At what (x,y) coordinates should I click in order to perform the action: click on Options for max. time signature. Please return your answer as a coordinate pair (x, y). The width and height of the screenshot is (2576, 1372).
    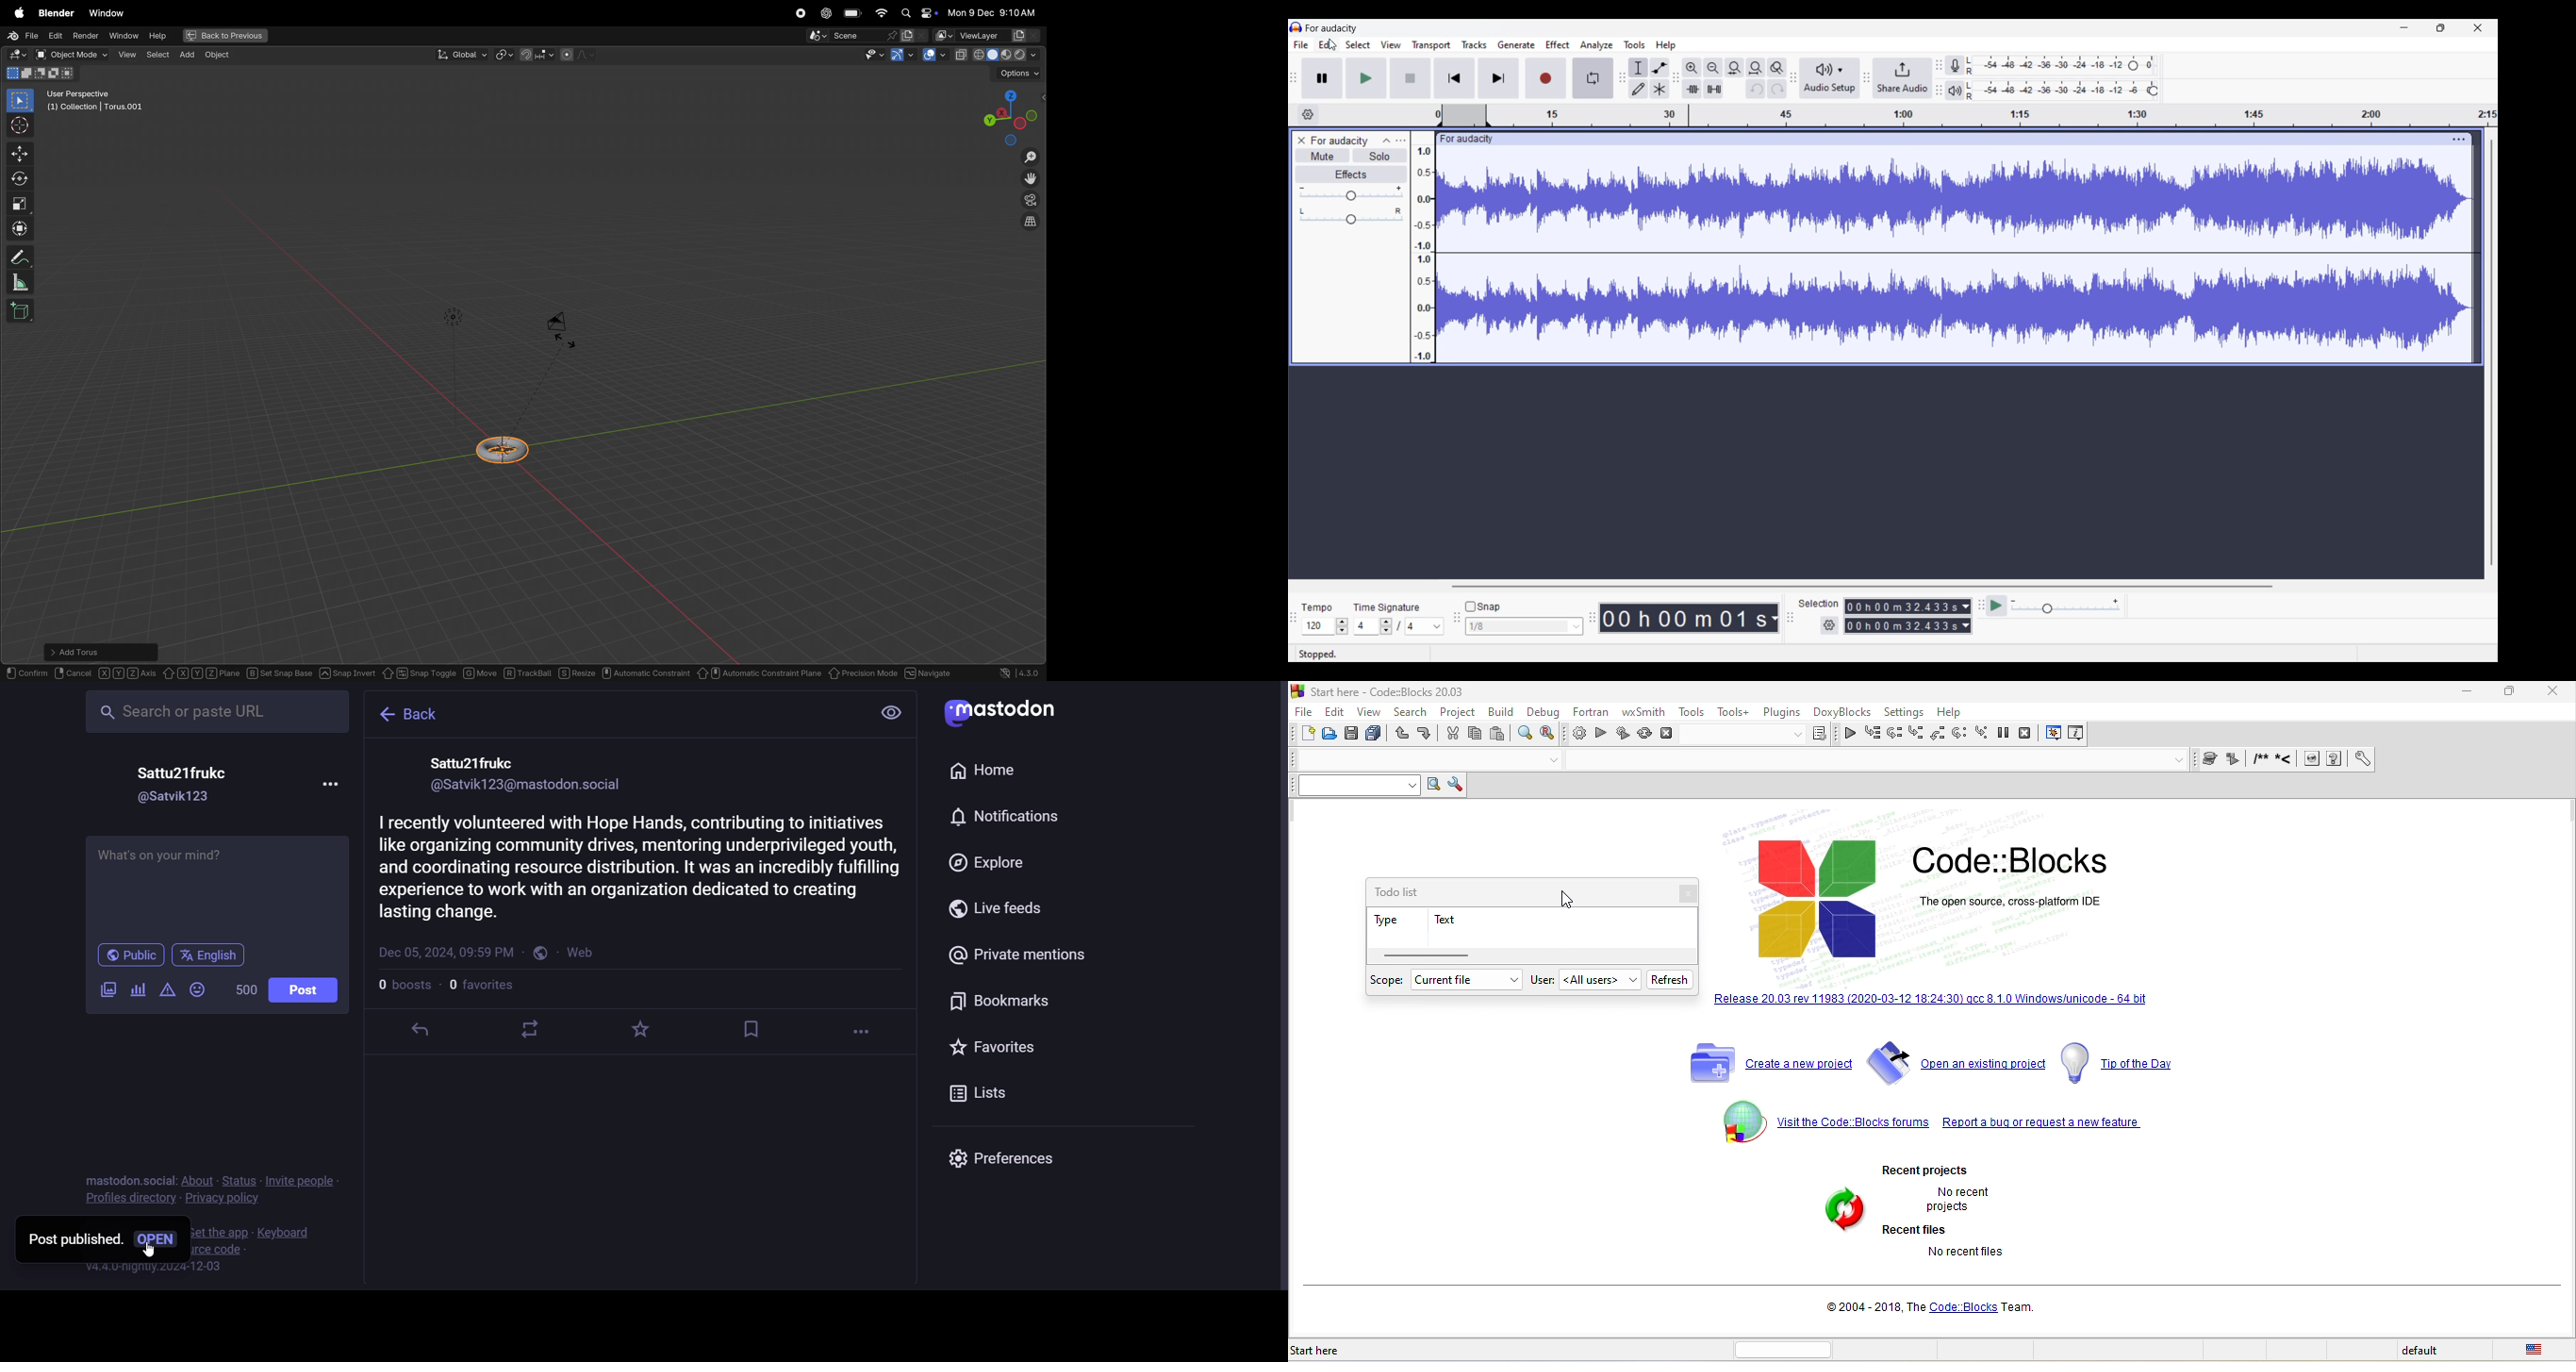
    Looking at the image, I should click on (1425, 626).